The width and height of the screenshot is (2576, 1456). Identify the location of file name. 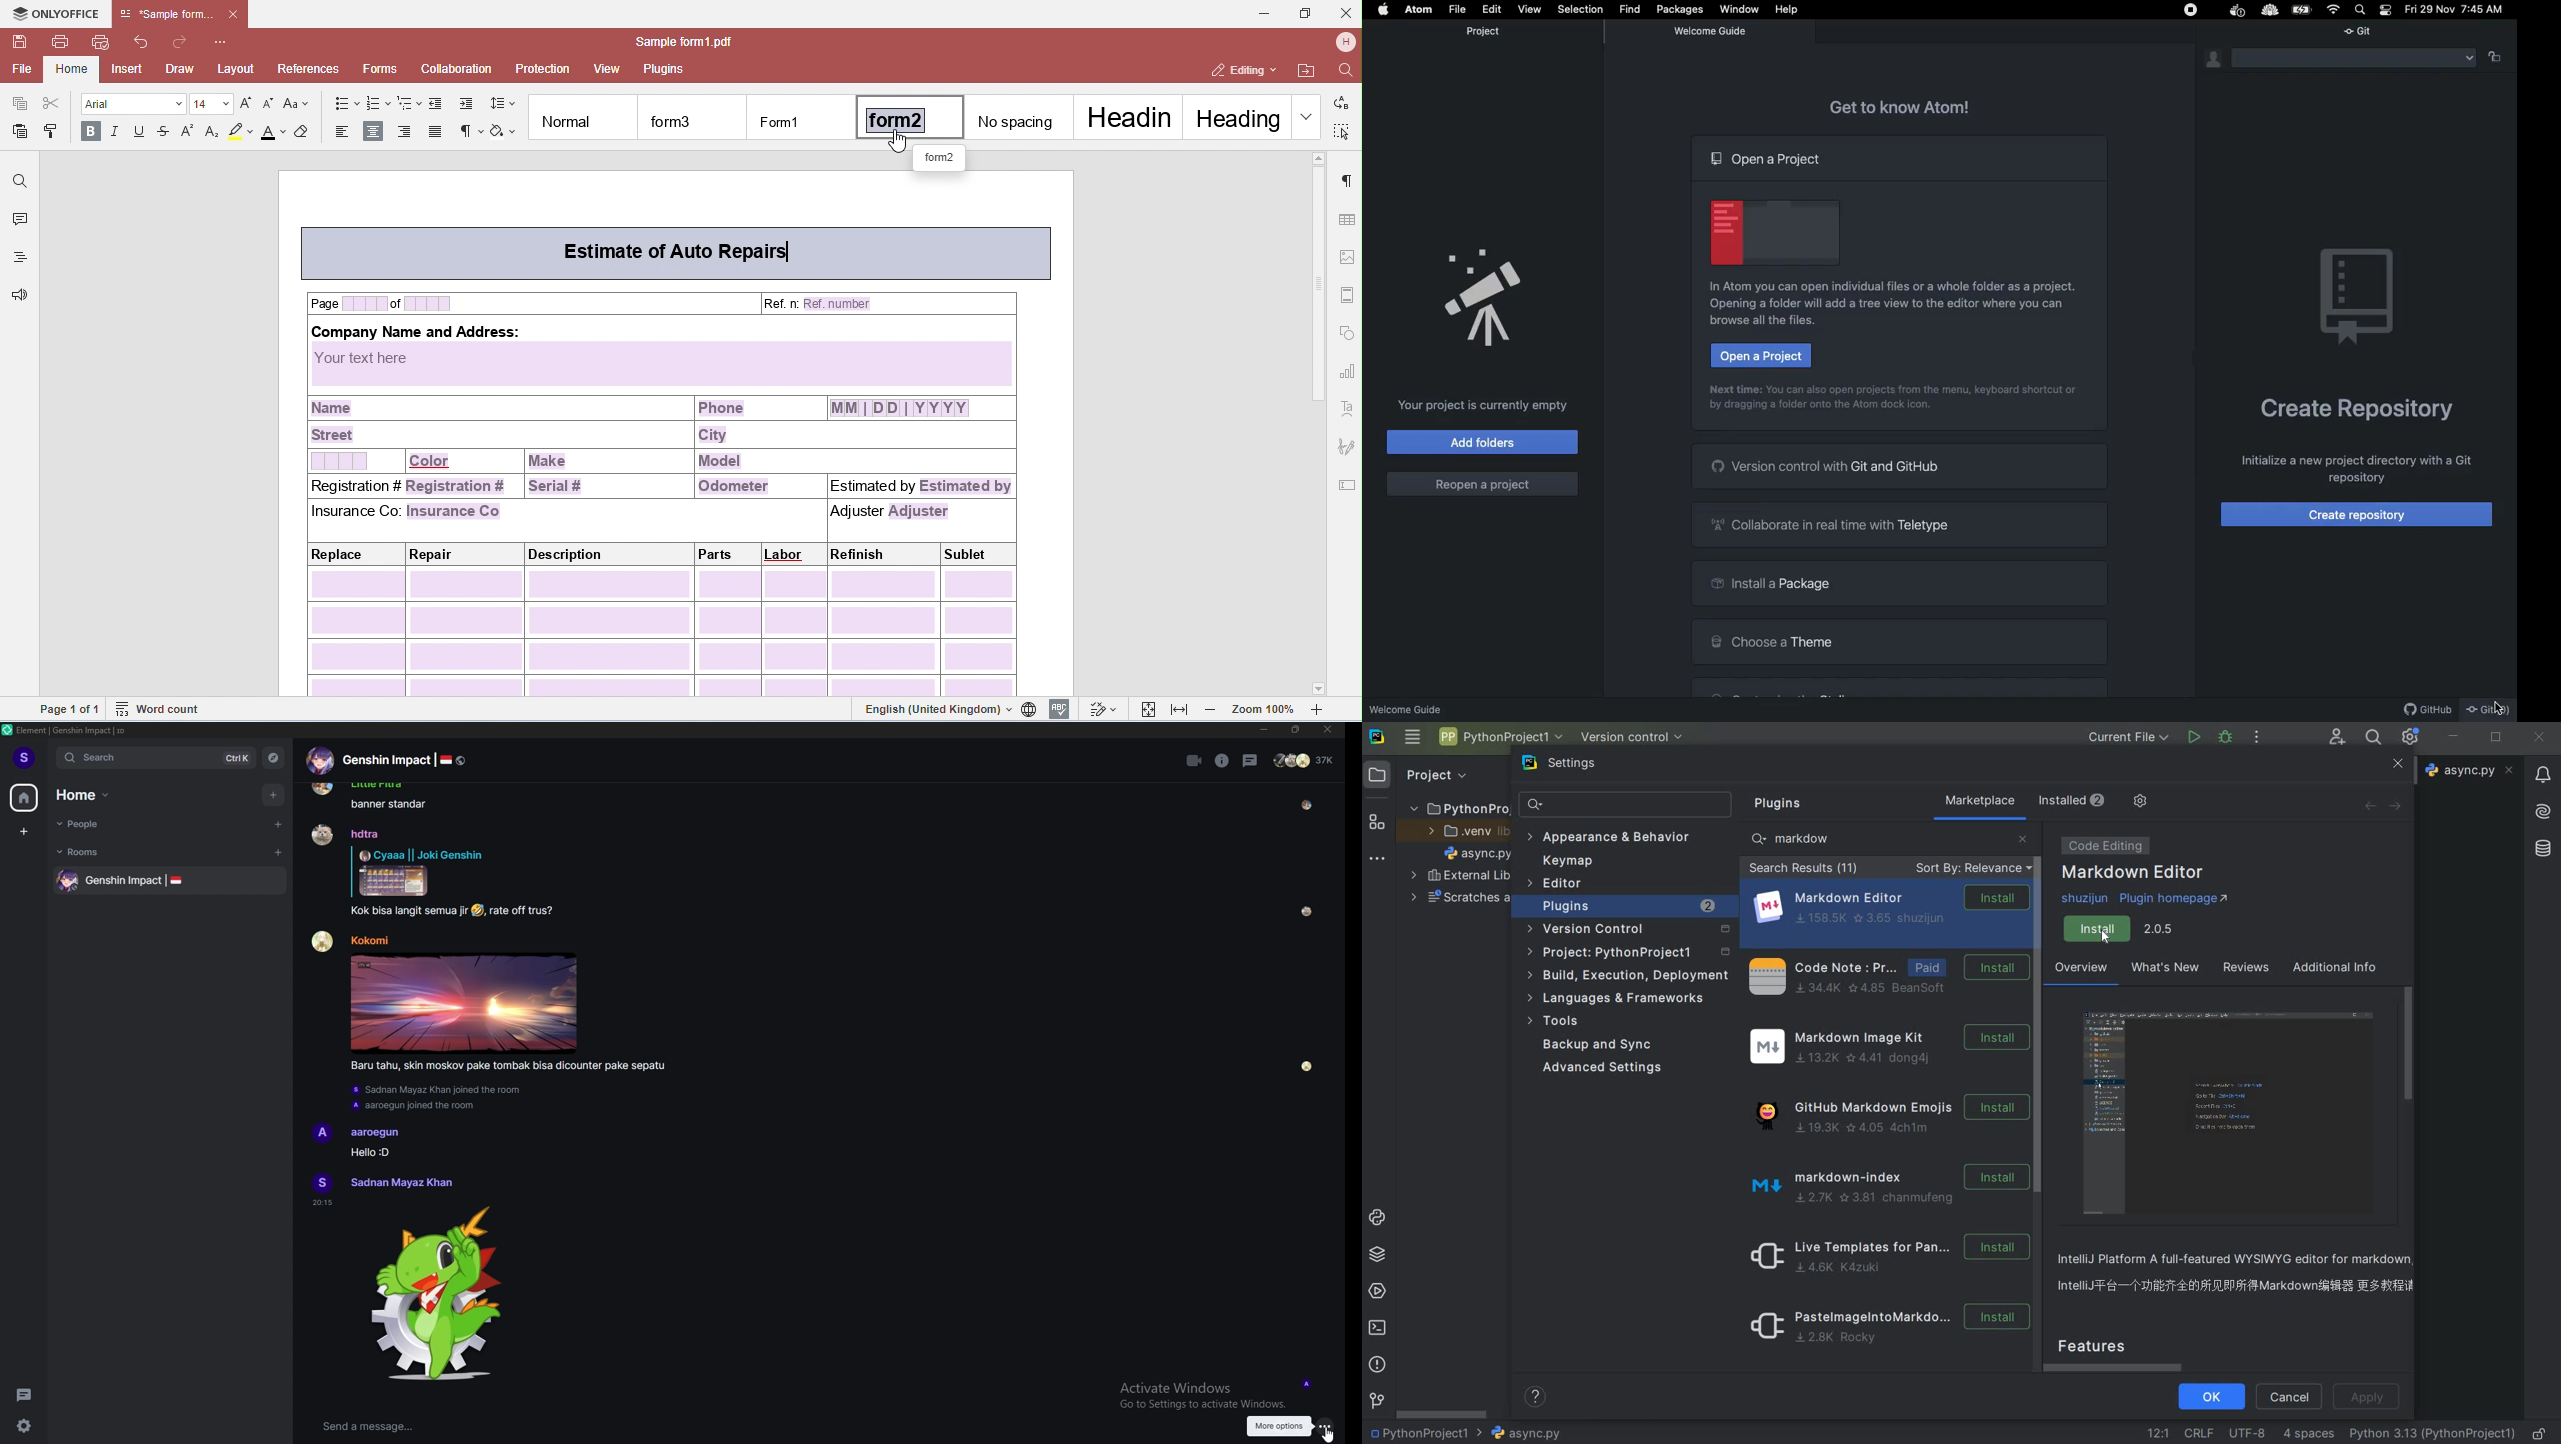
(1478, 853).